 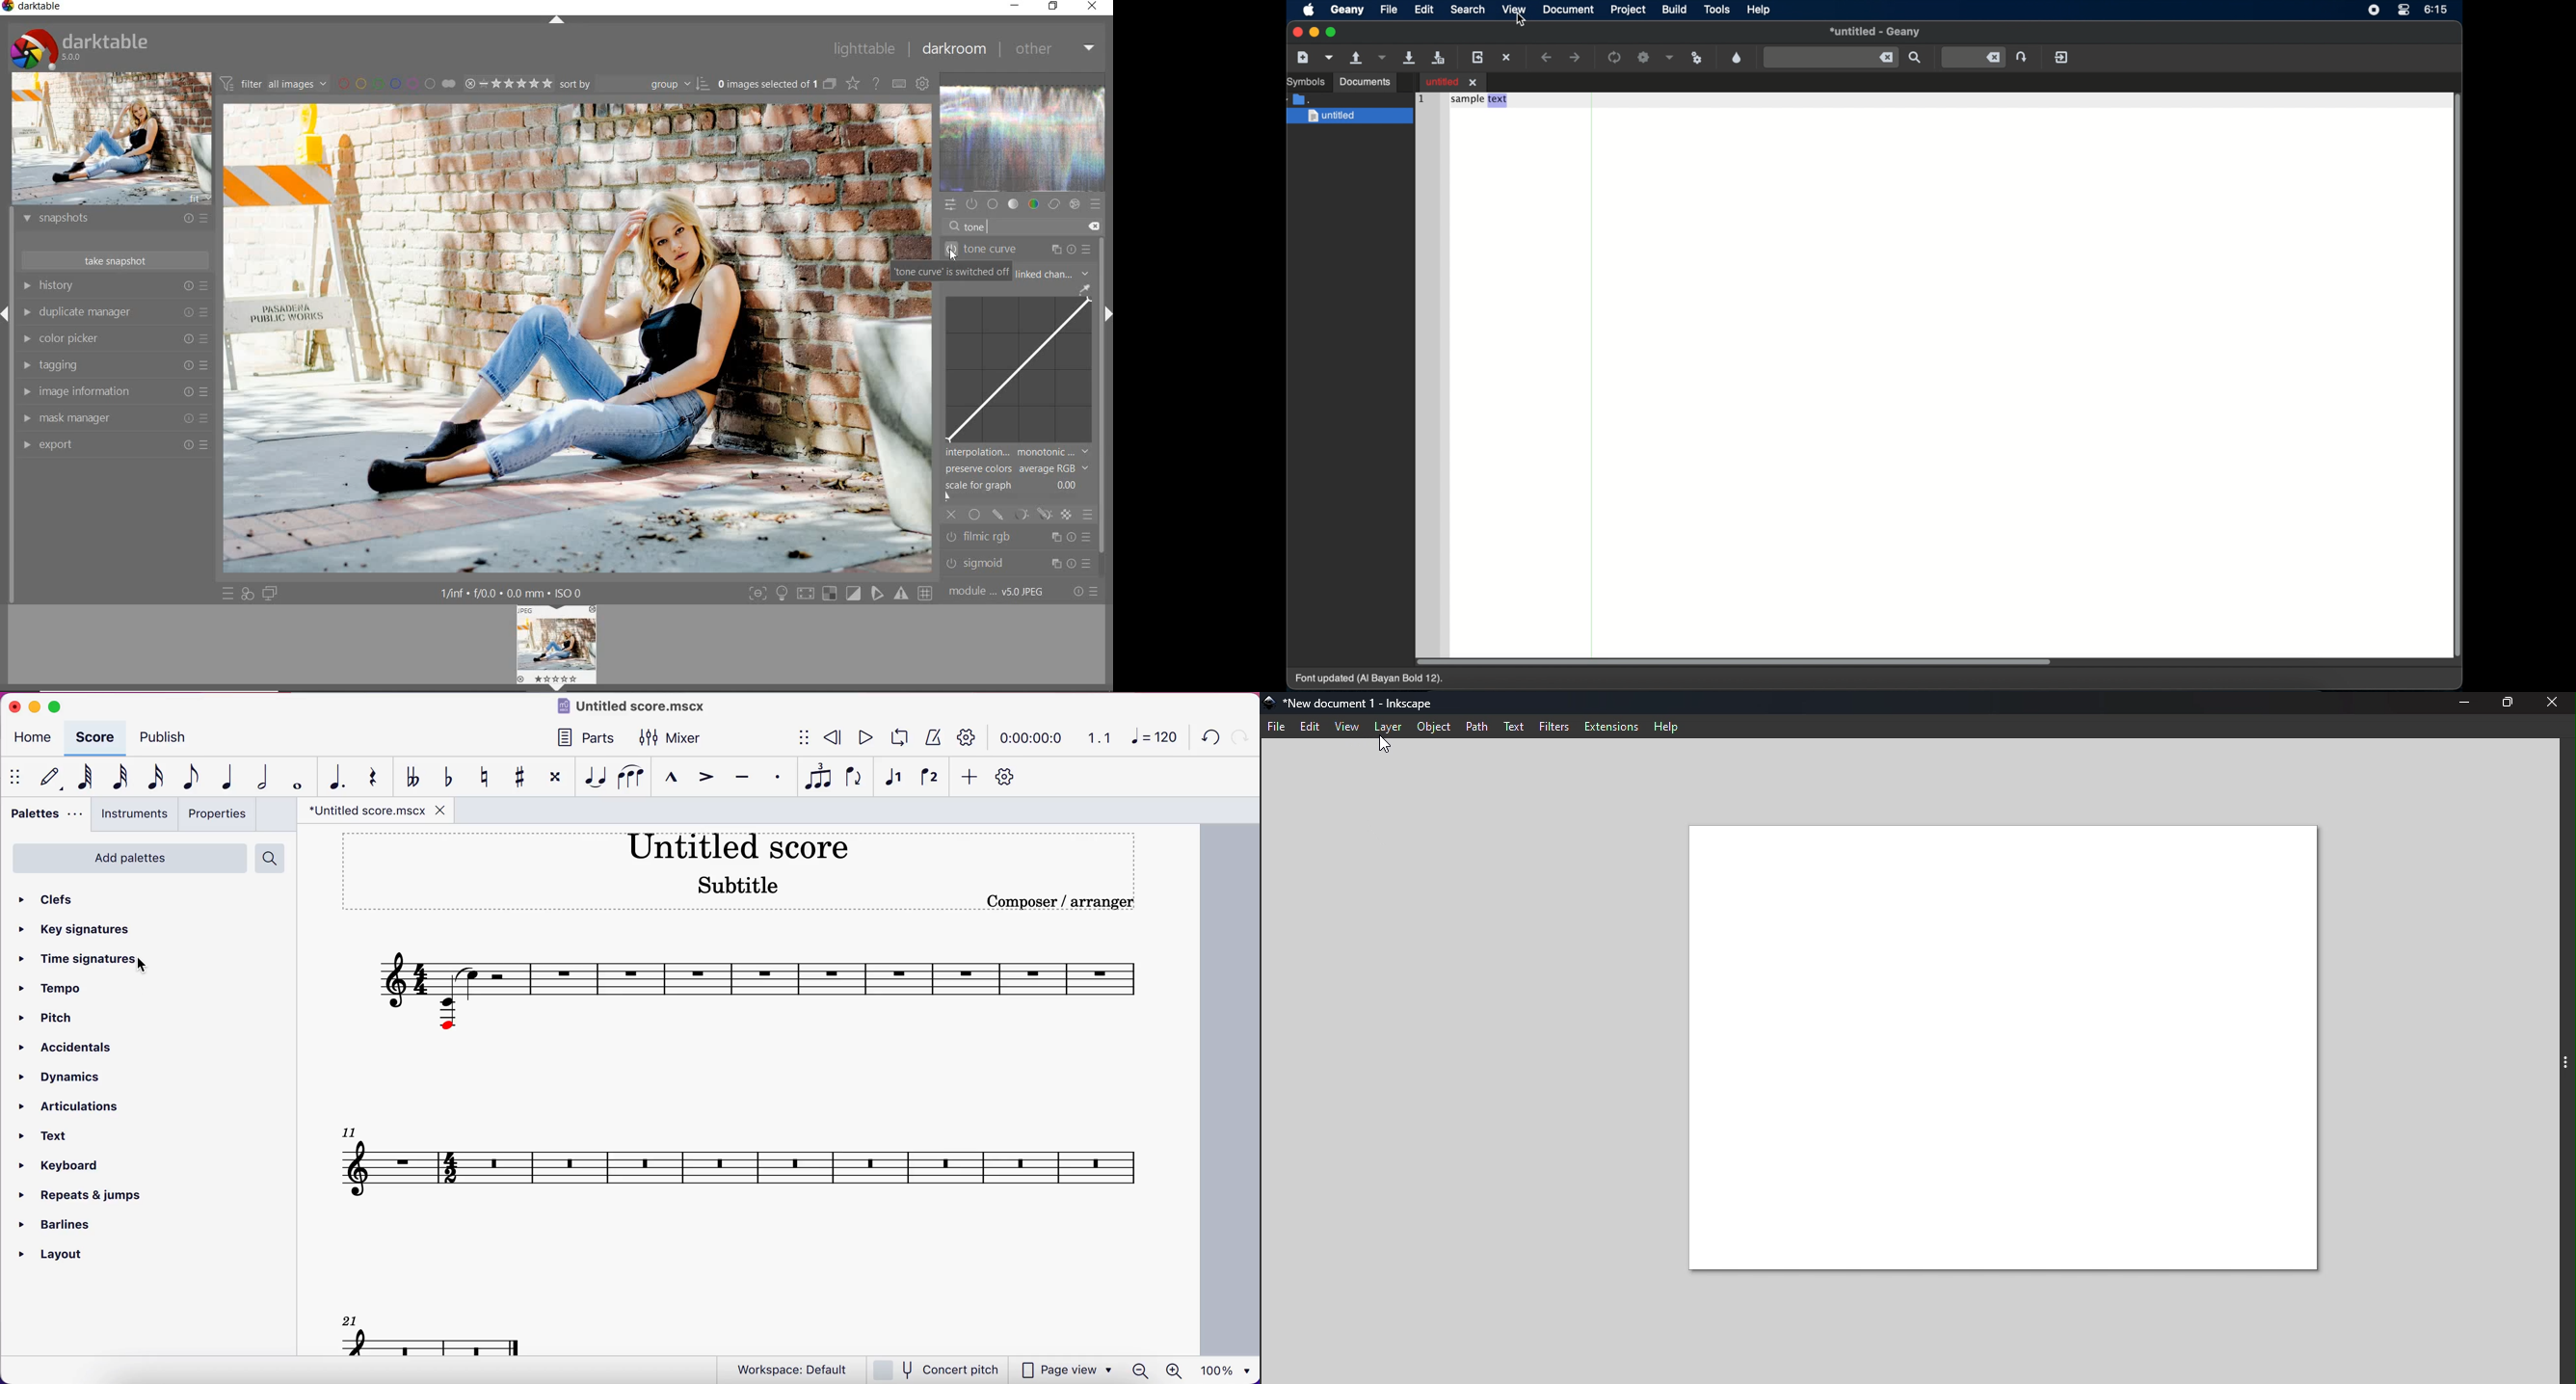 What do you see at coordinates (331, 776) in the screenshot?
I see `augmentation dot` at bounding box center [331, 776].